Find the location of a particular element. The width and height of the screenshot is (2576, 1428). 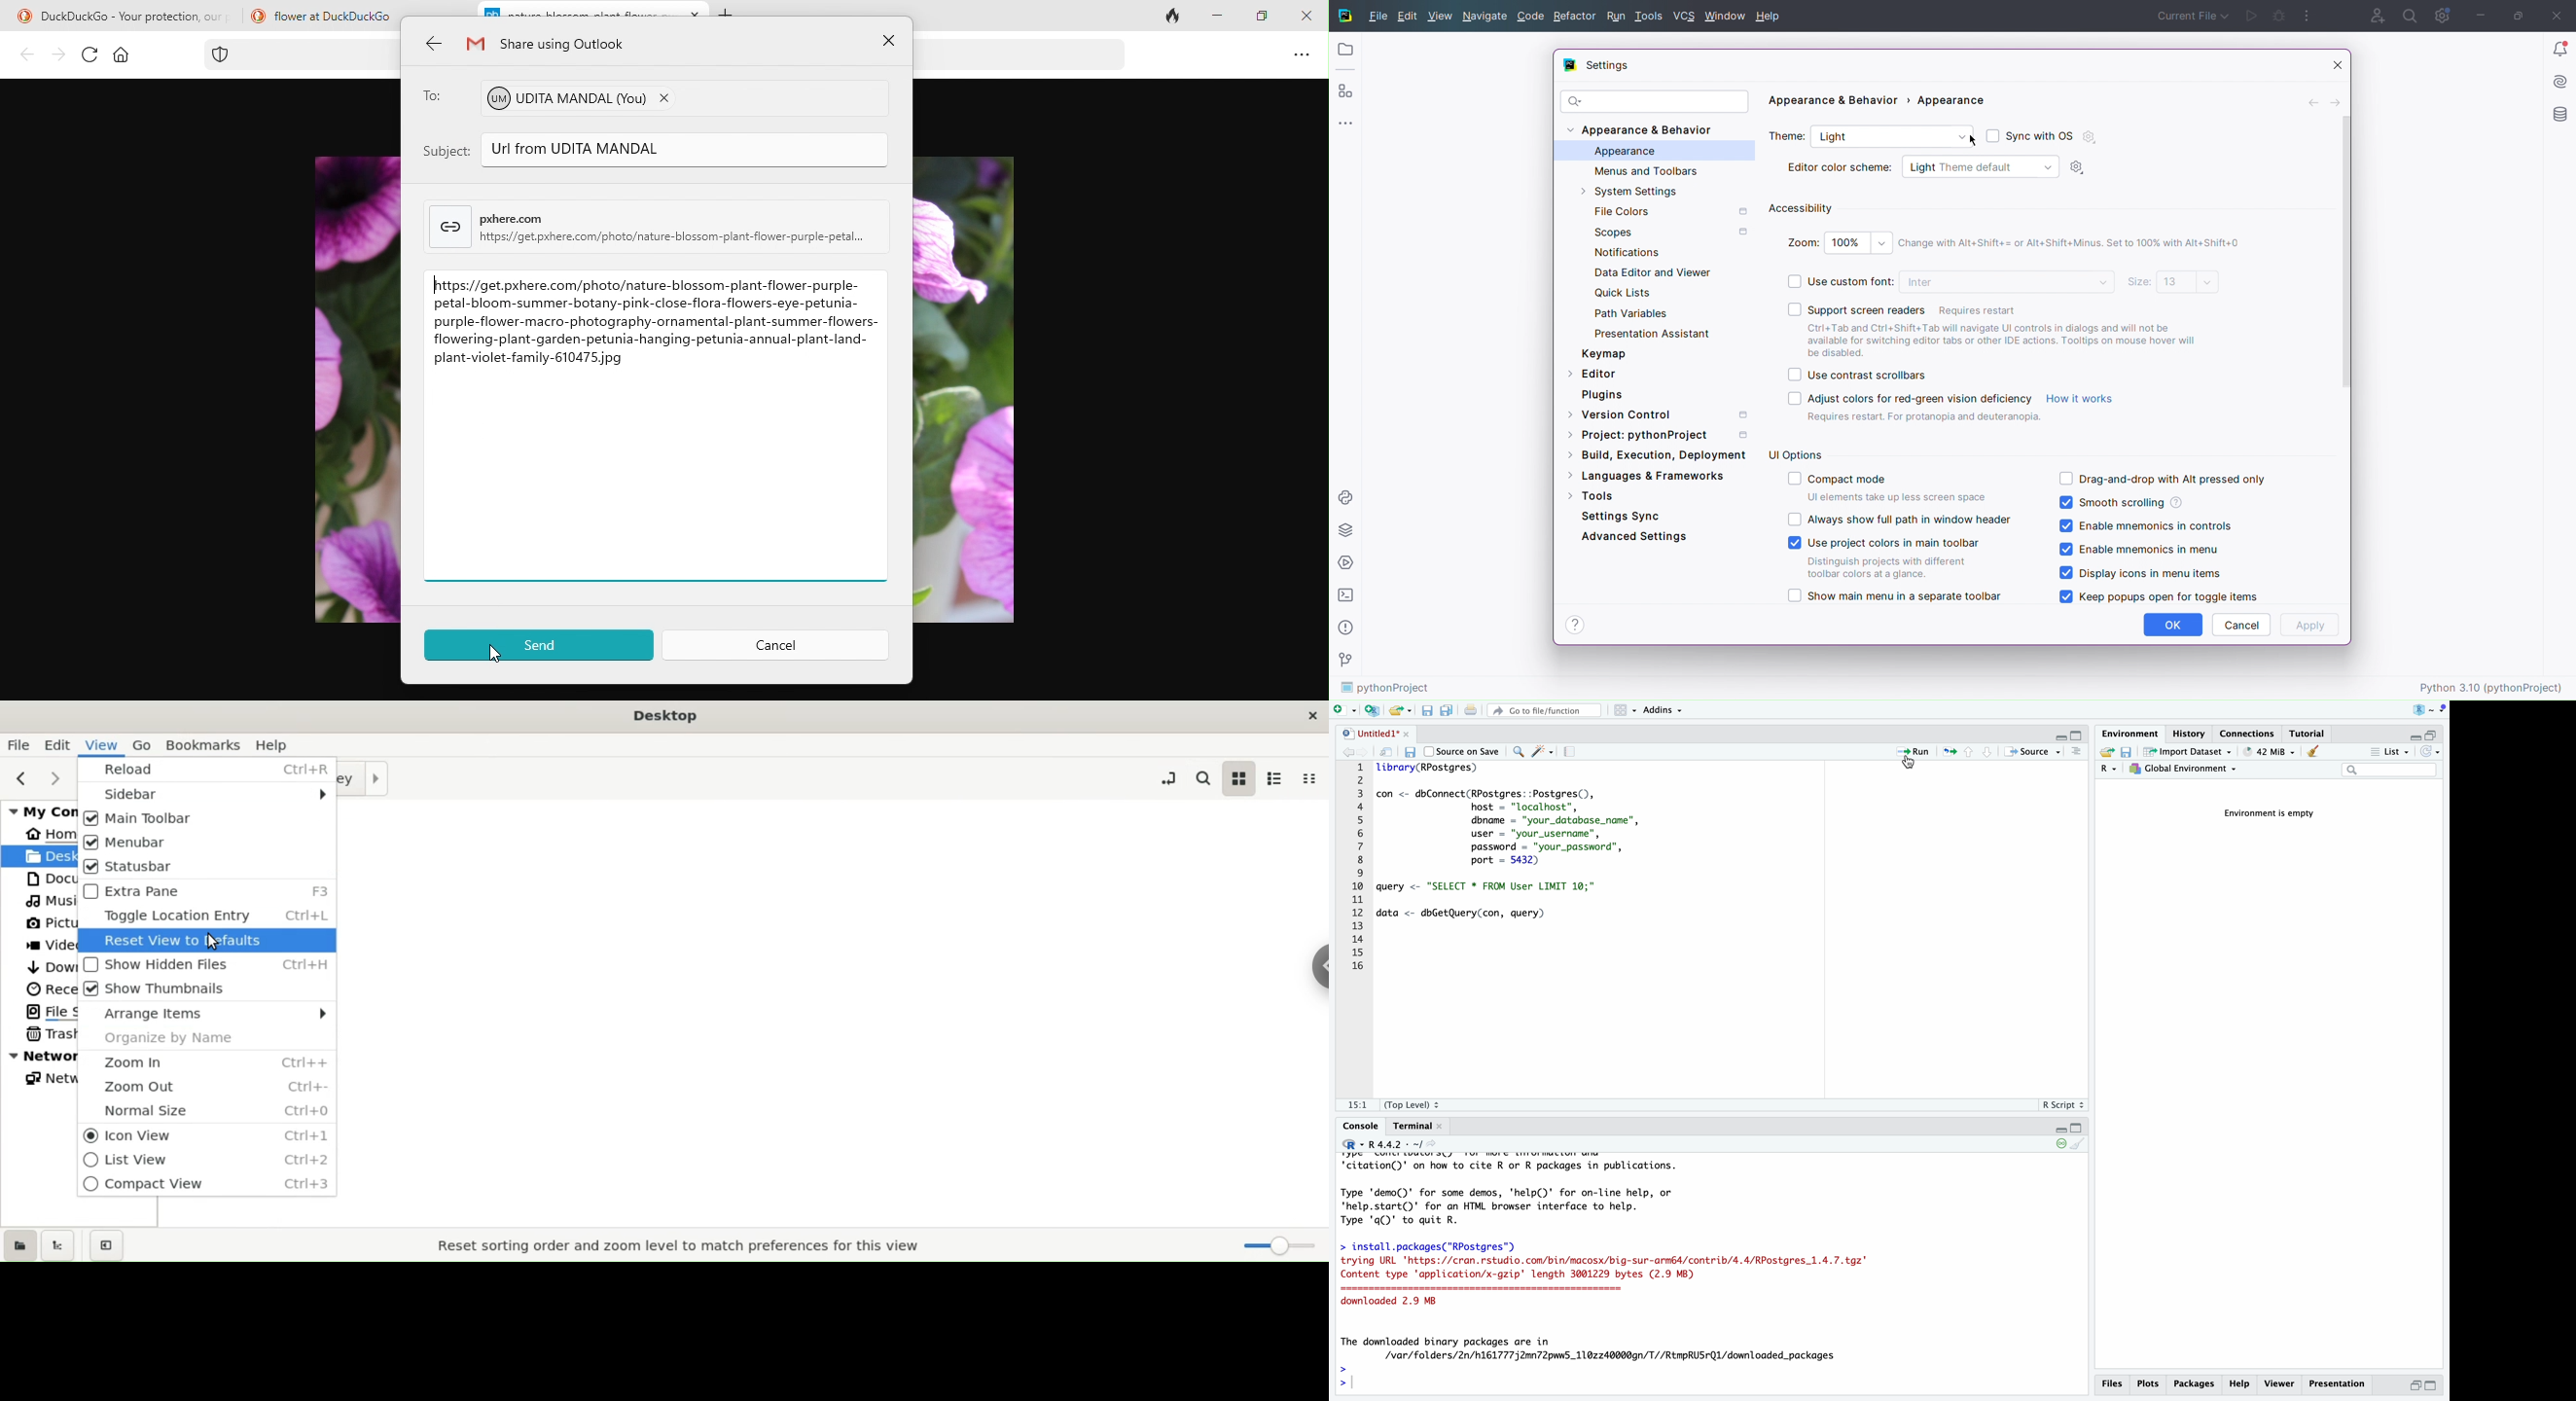

library function is located at coordinates (1430, 769).